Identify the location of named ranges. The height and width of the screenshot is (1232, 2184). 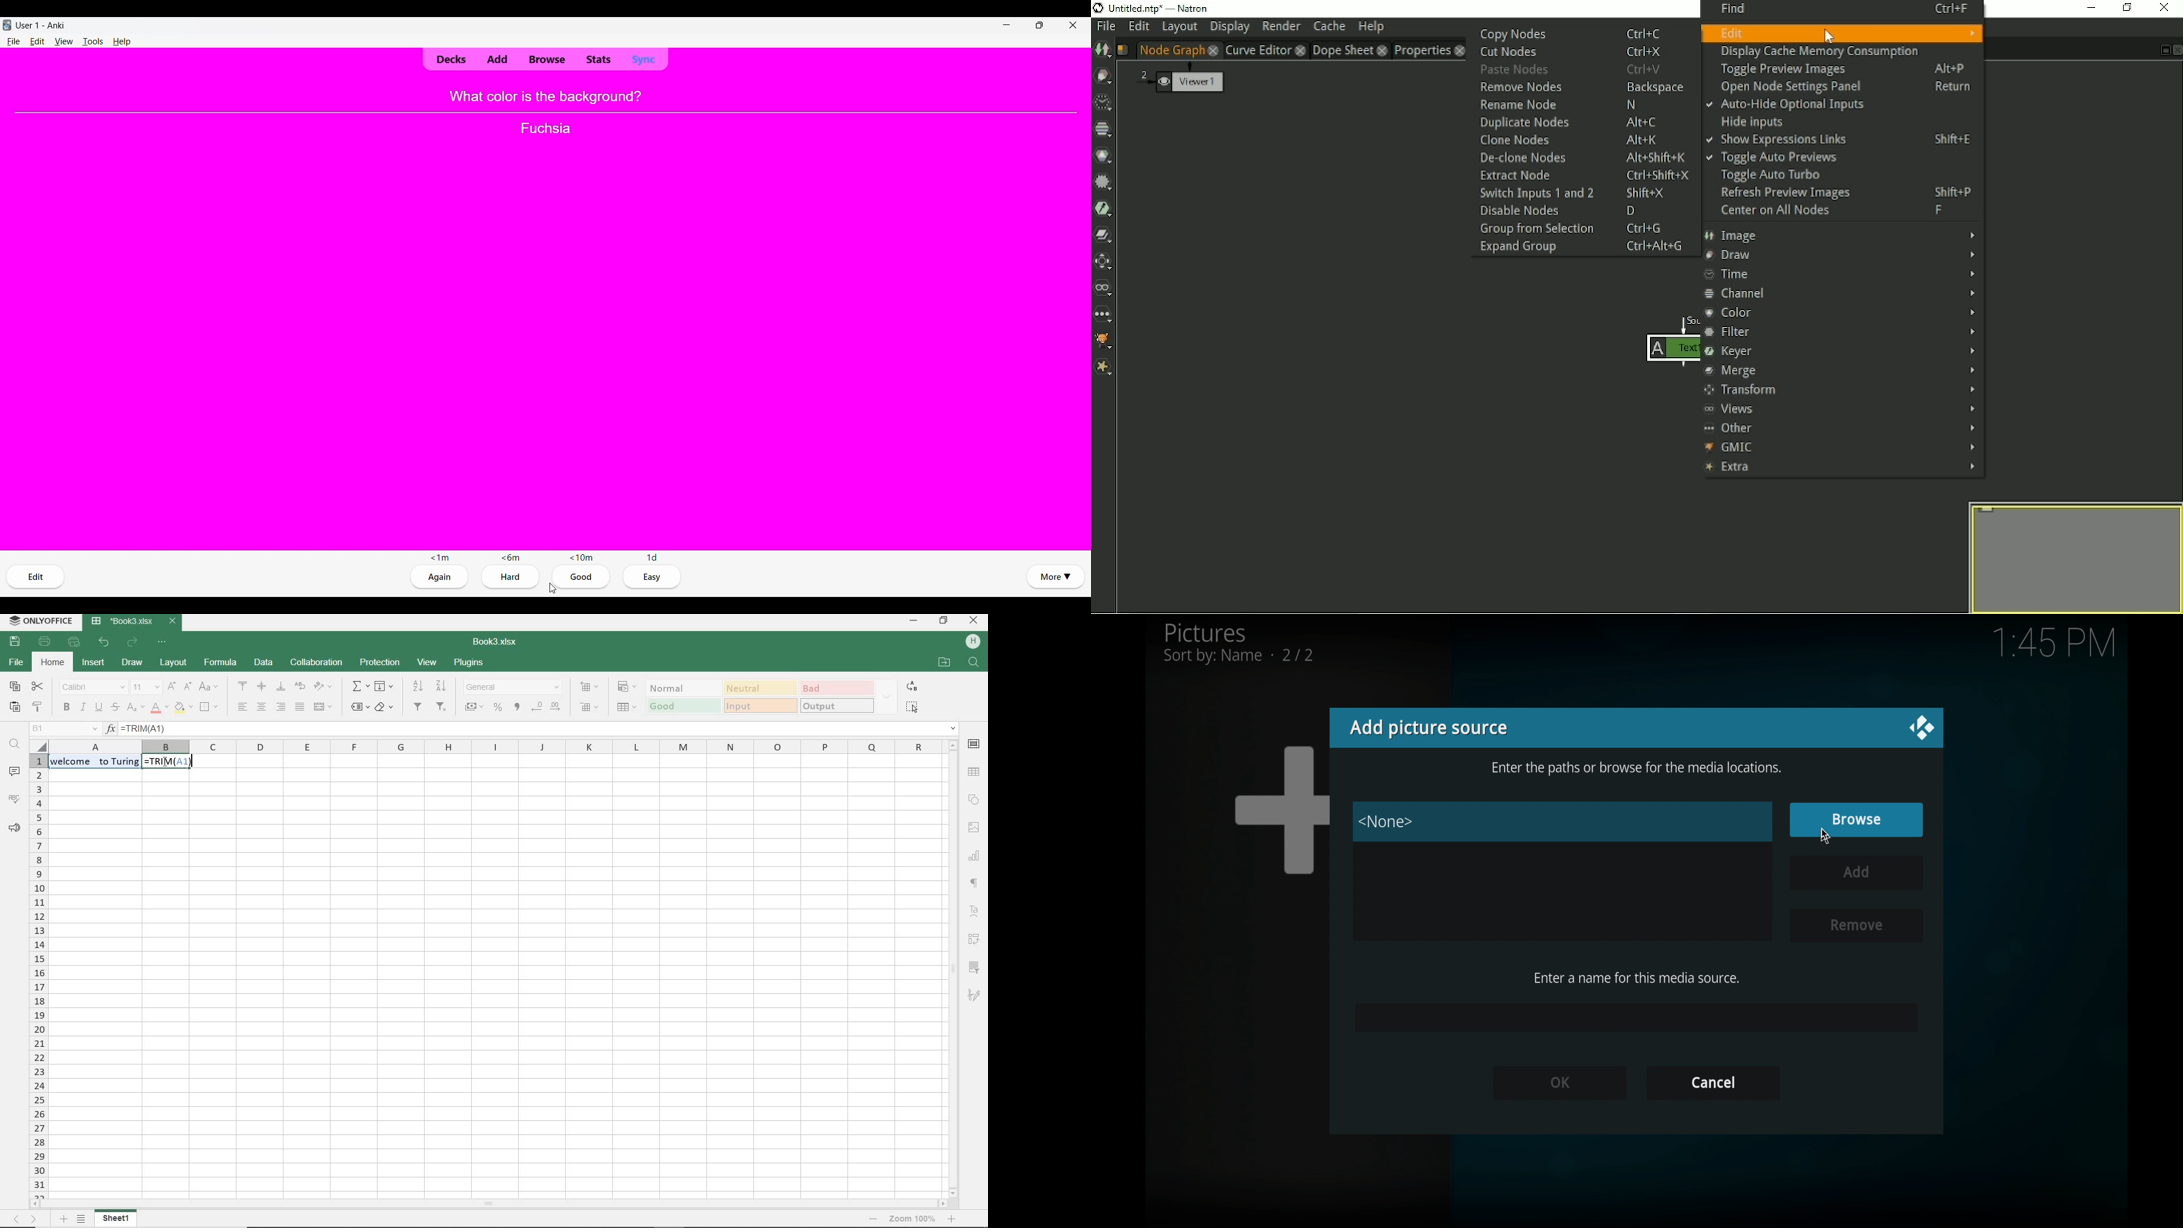
(359, 708).